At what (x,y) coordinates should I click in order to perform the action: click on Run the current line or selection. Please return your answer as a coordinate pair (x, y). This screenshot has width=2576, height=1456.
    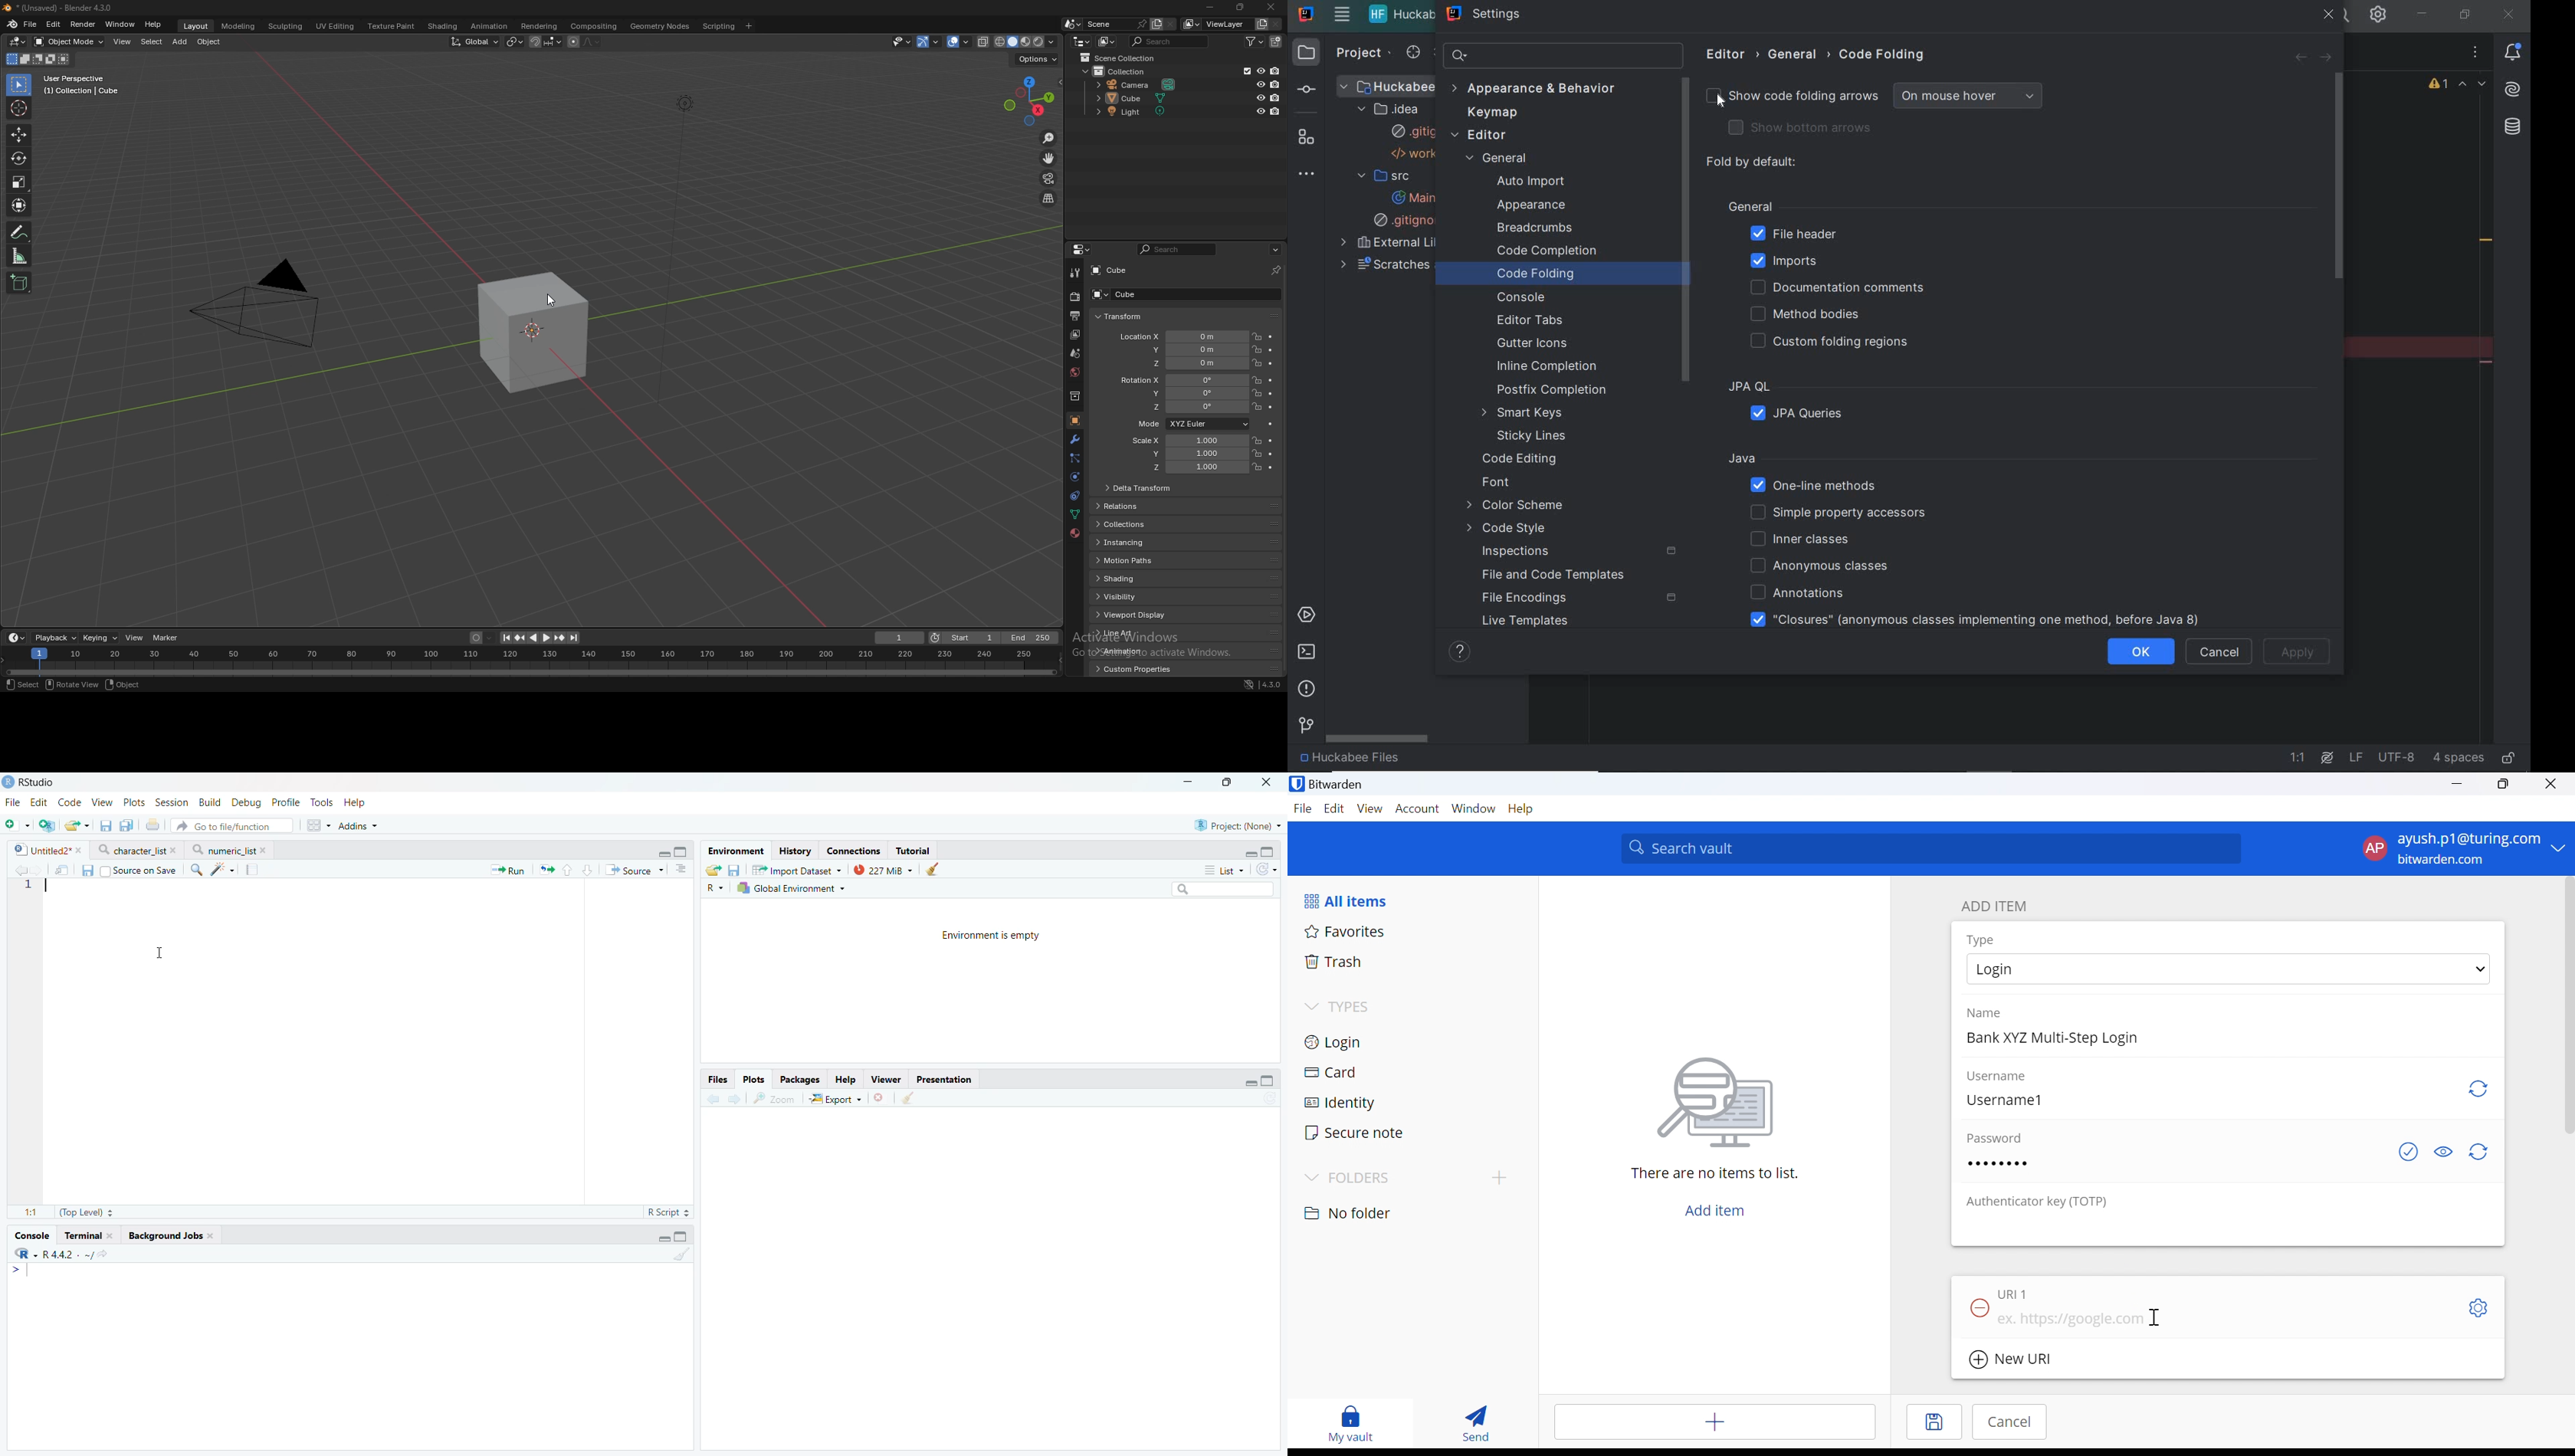
    Looking at the image, I should click on (508, 870).